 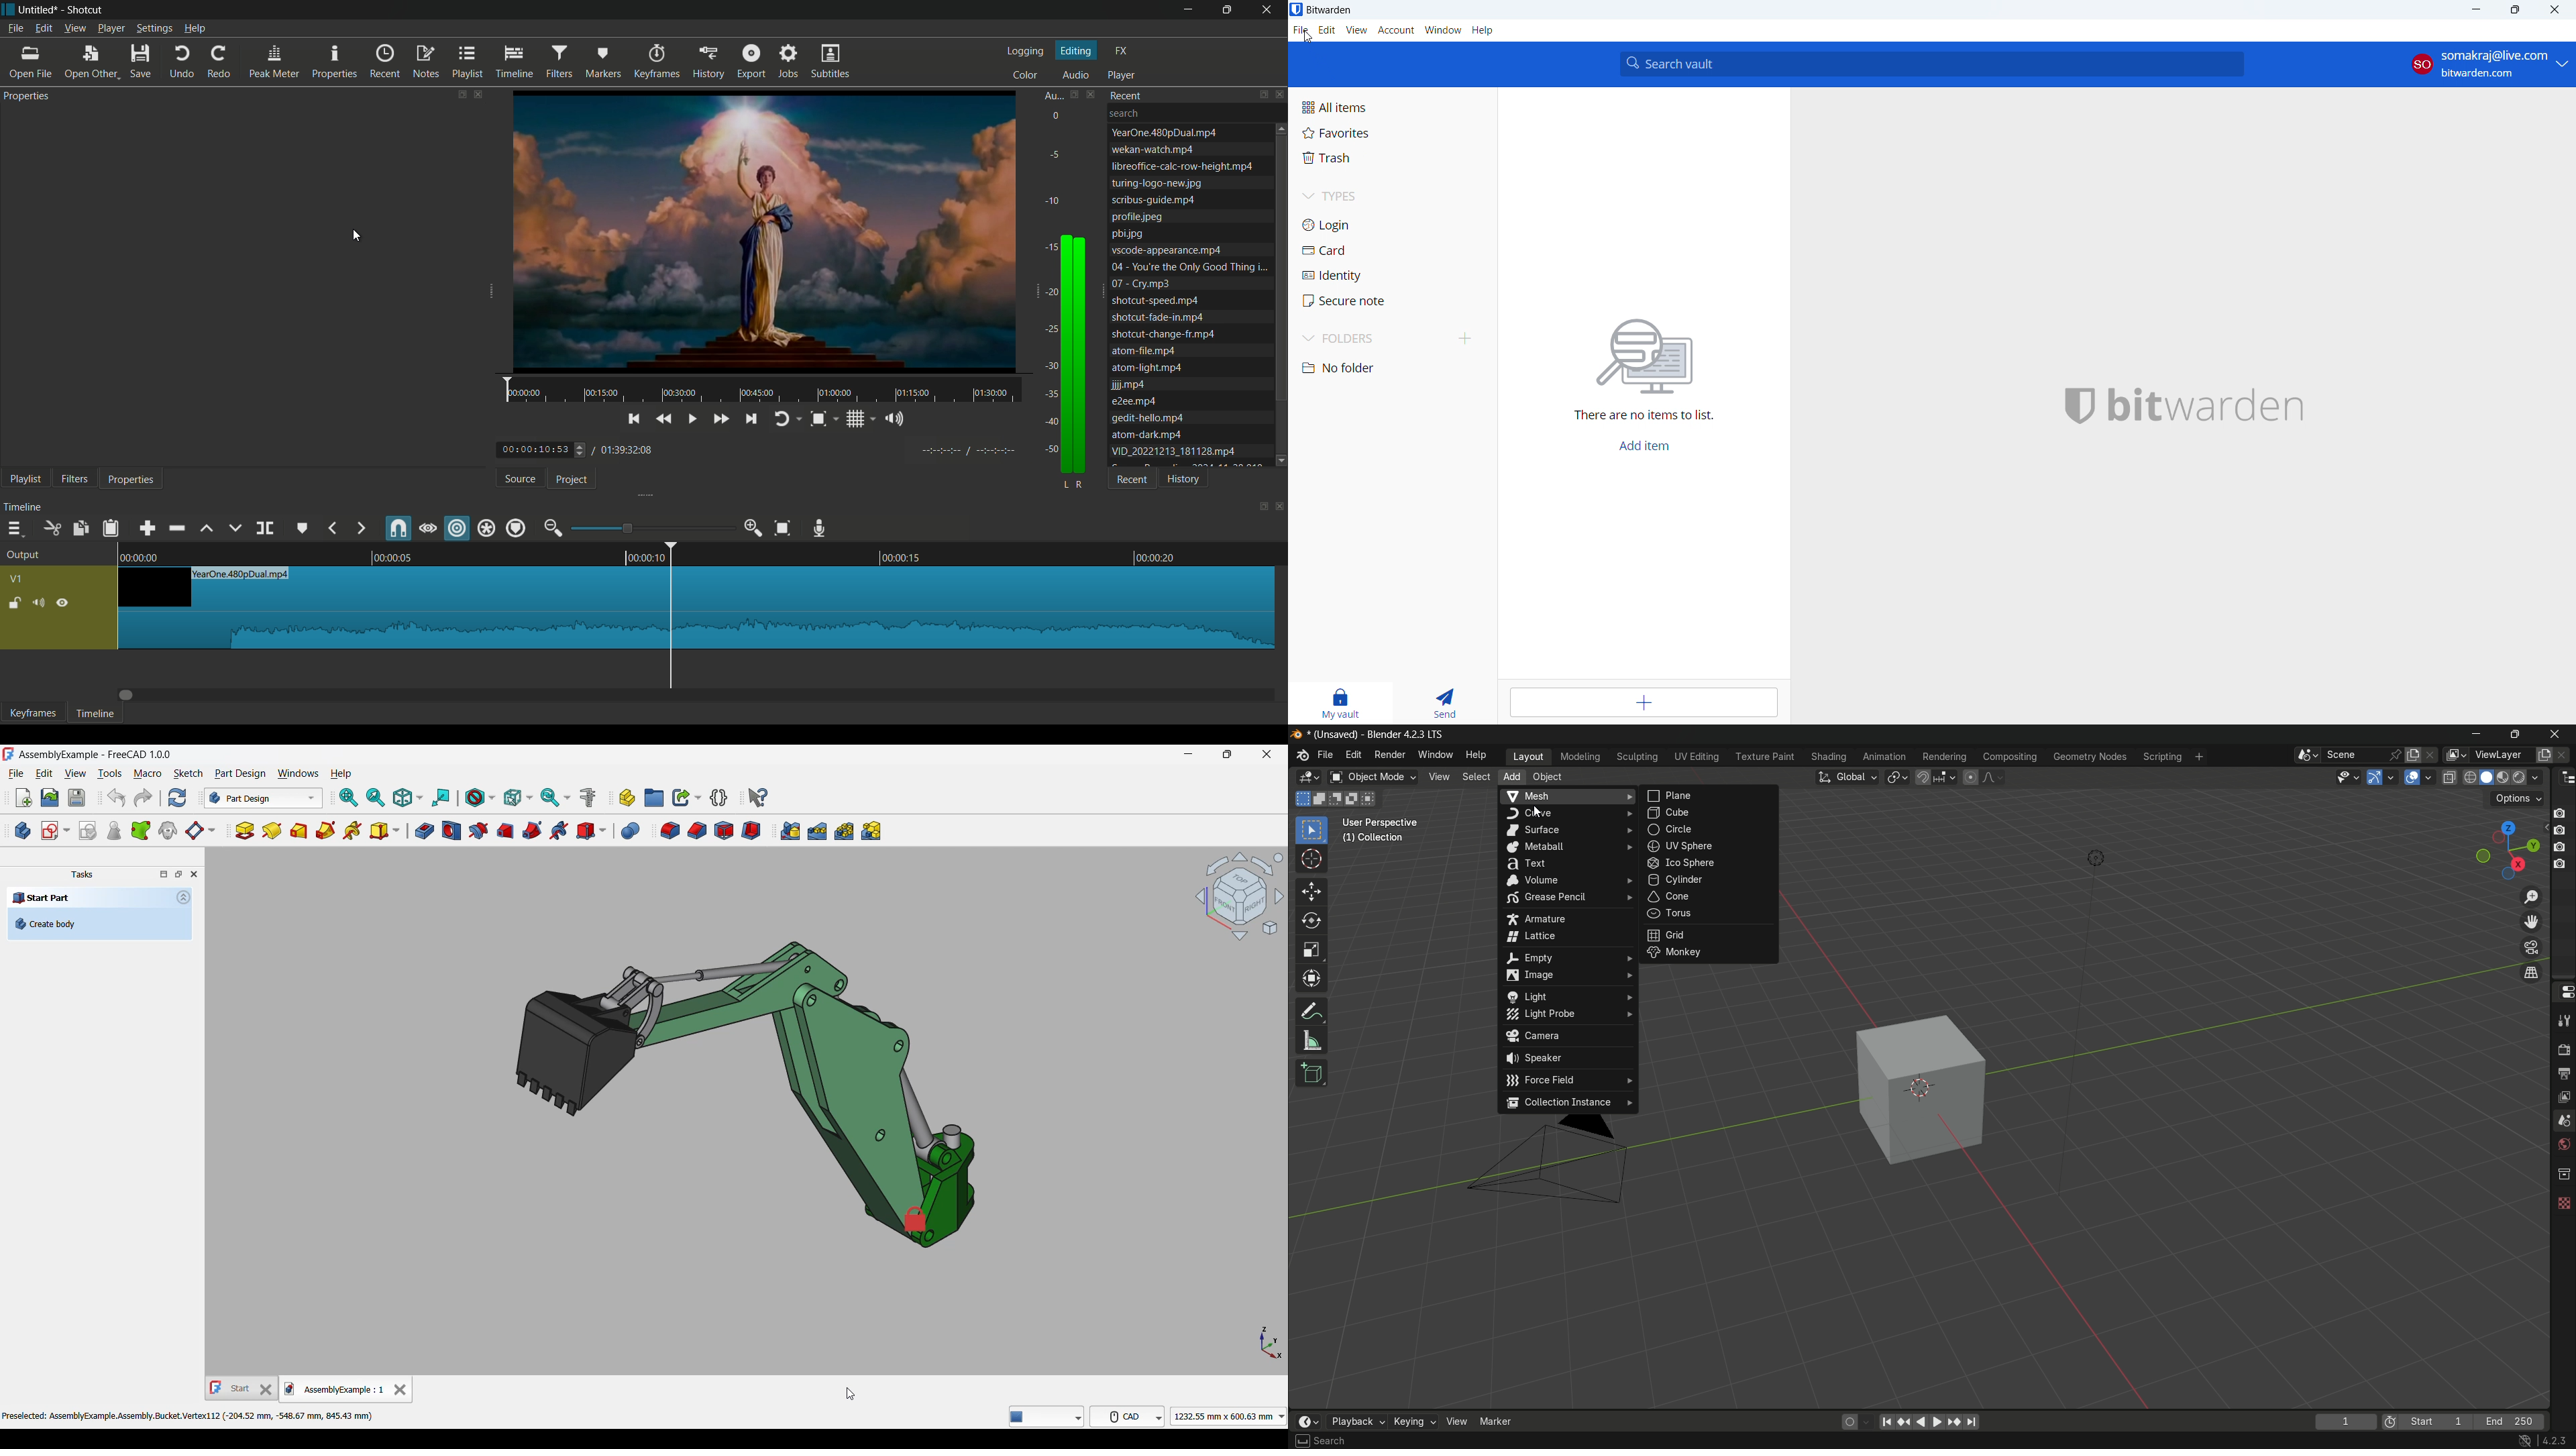 What do you see at coordinates (1280, 95) in the screenshot?
I see `close recent` at bounding box center [1280, 95].